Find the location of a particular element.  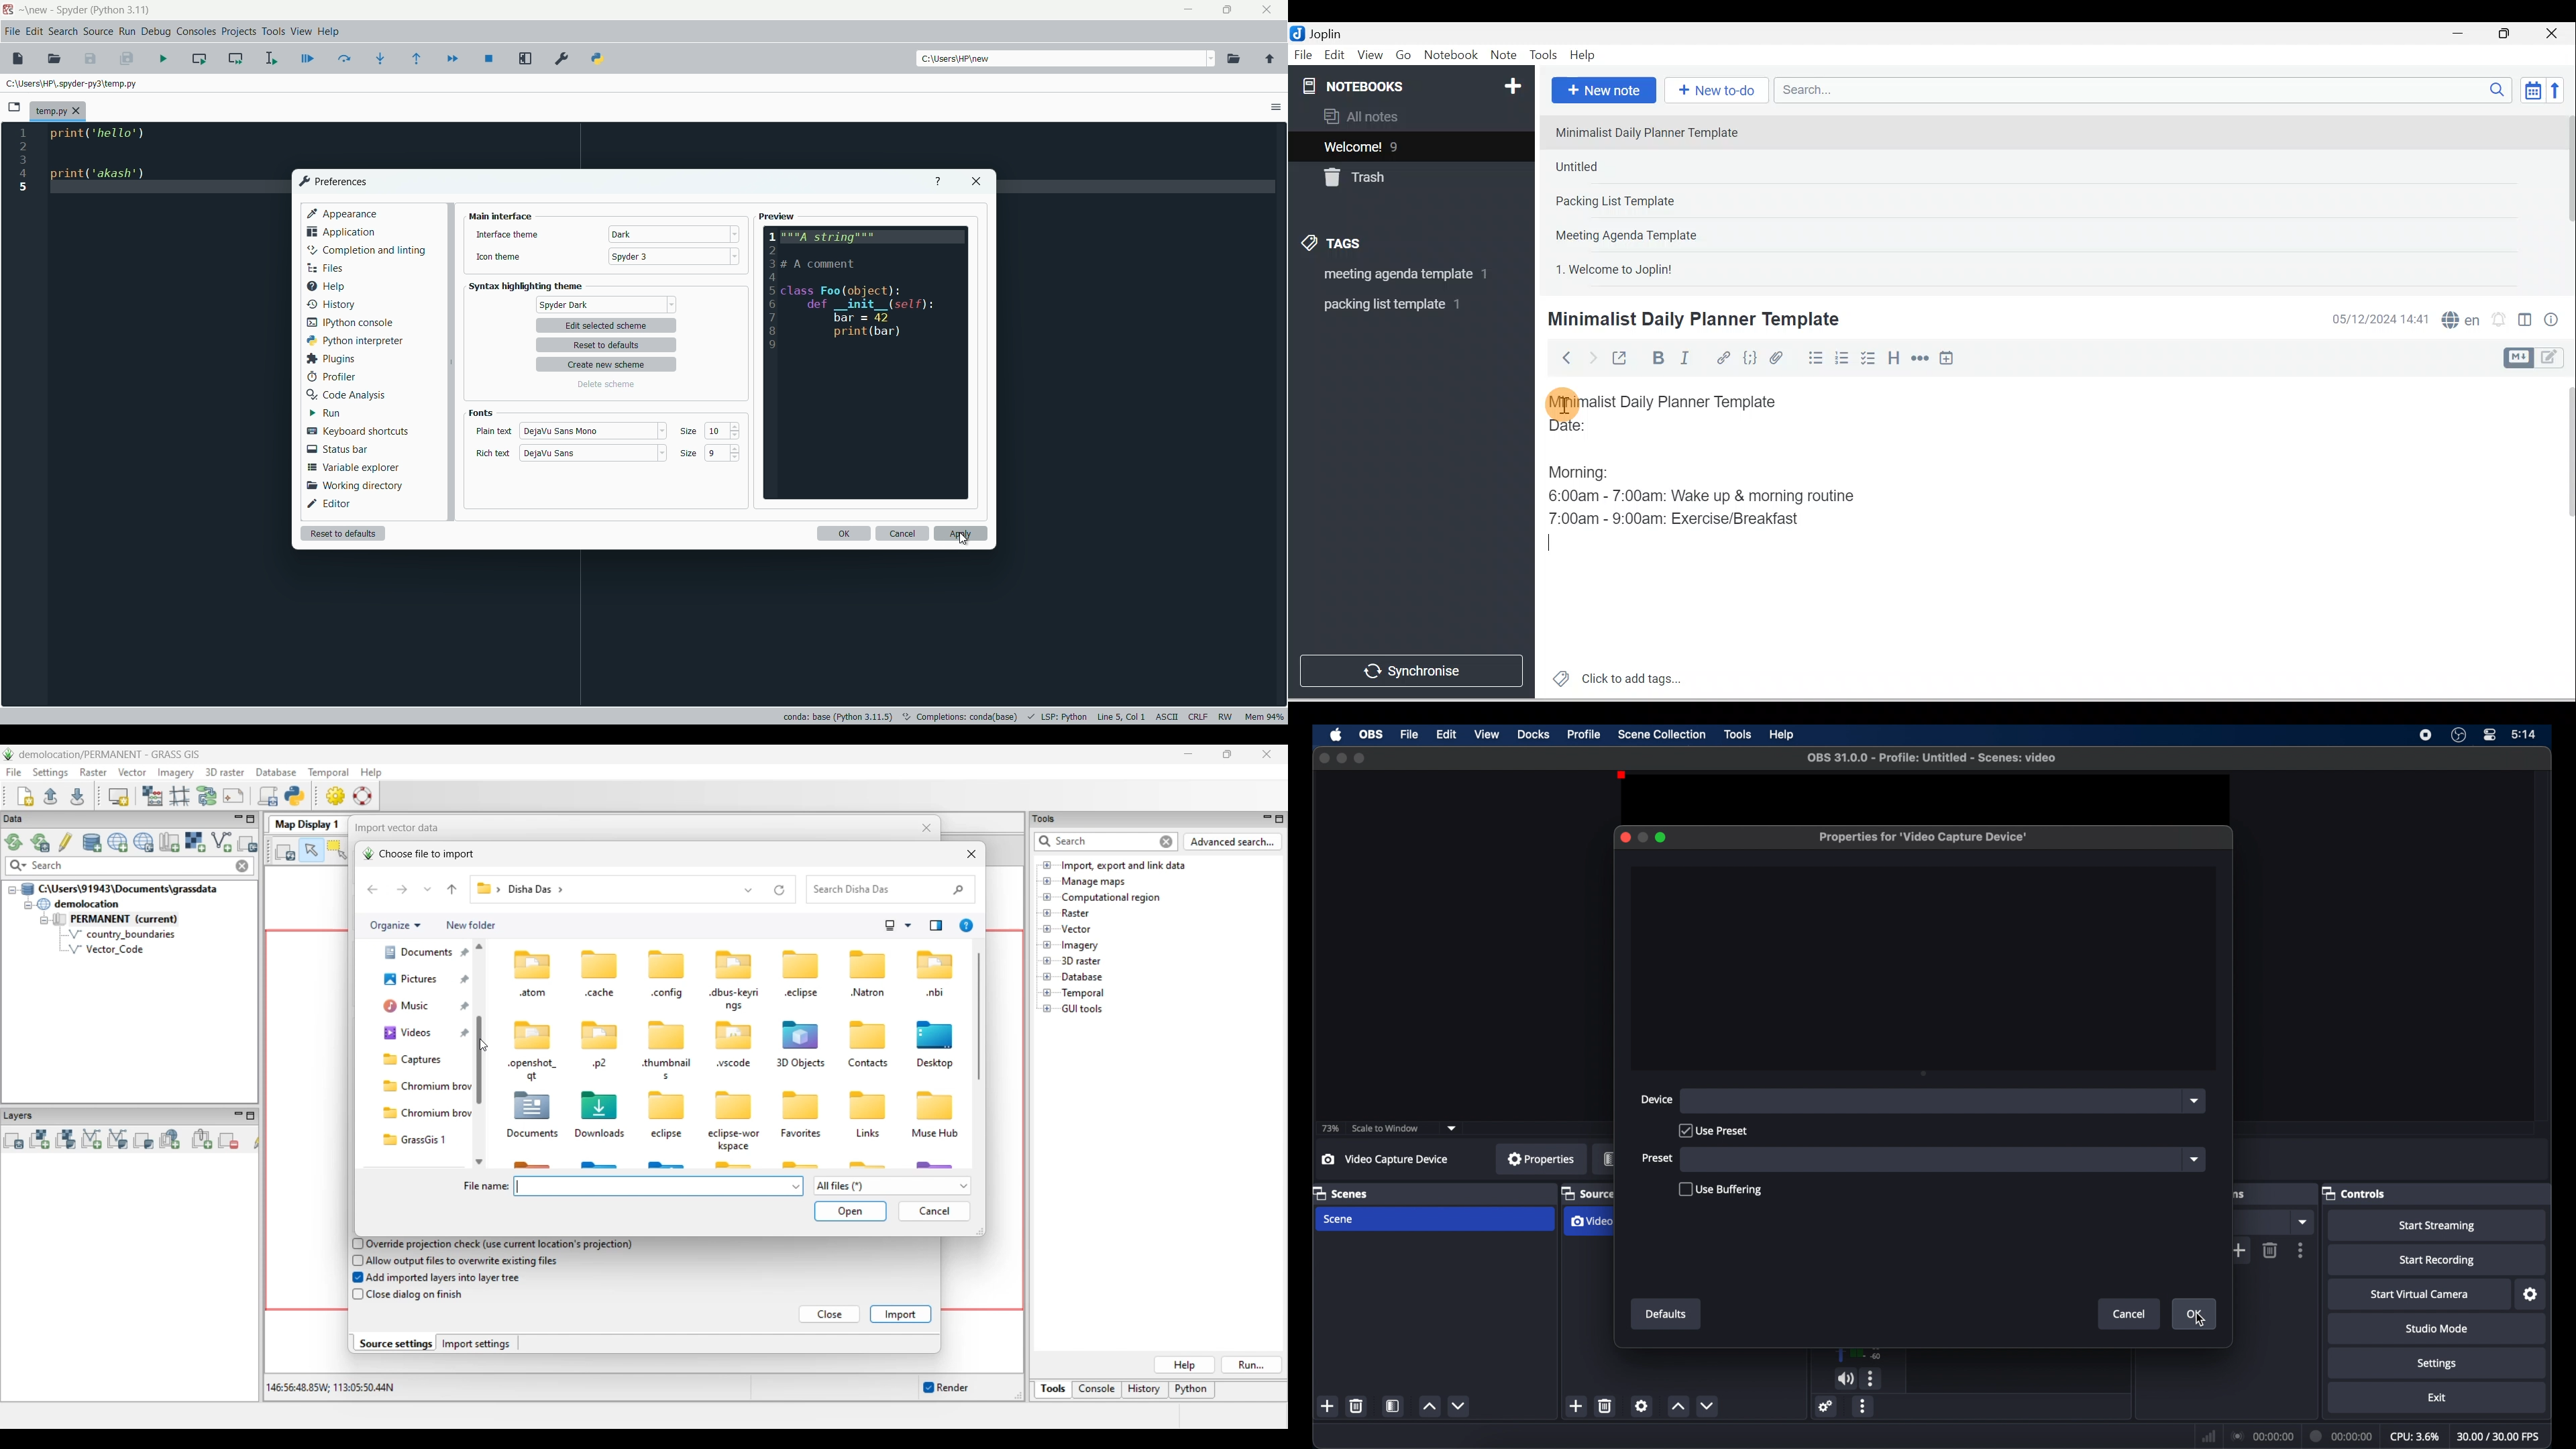

Insert time is located at coordinates (1946, 359).